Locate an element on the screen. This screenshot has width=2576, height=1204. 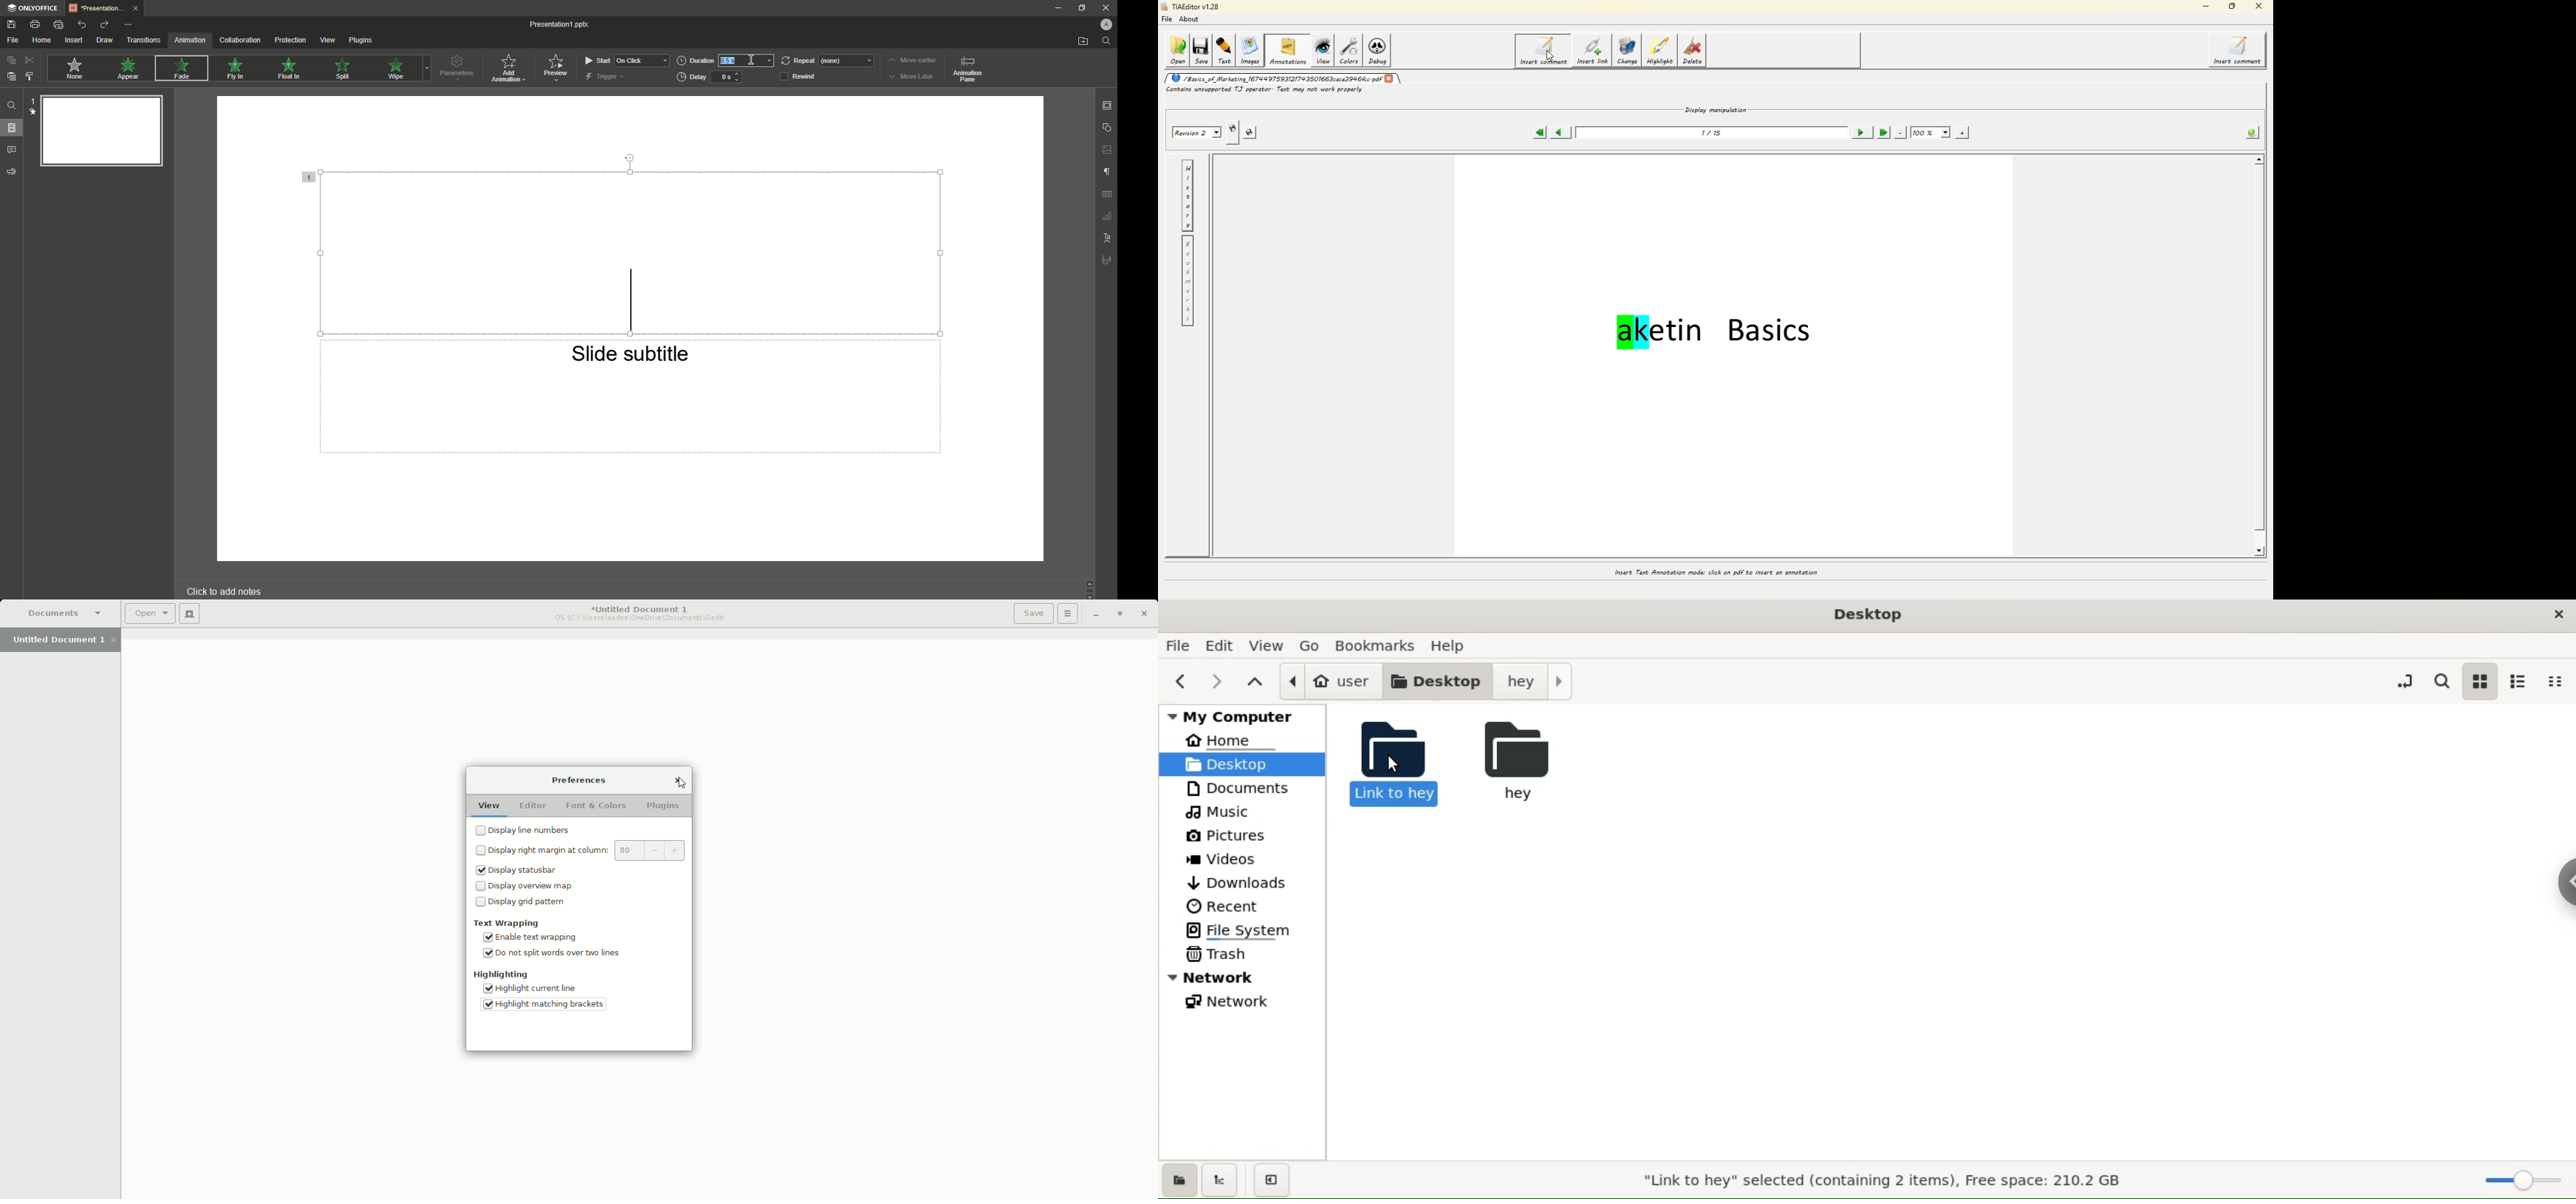
Wipe is located at coordinates (396, 69).